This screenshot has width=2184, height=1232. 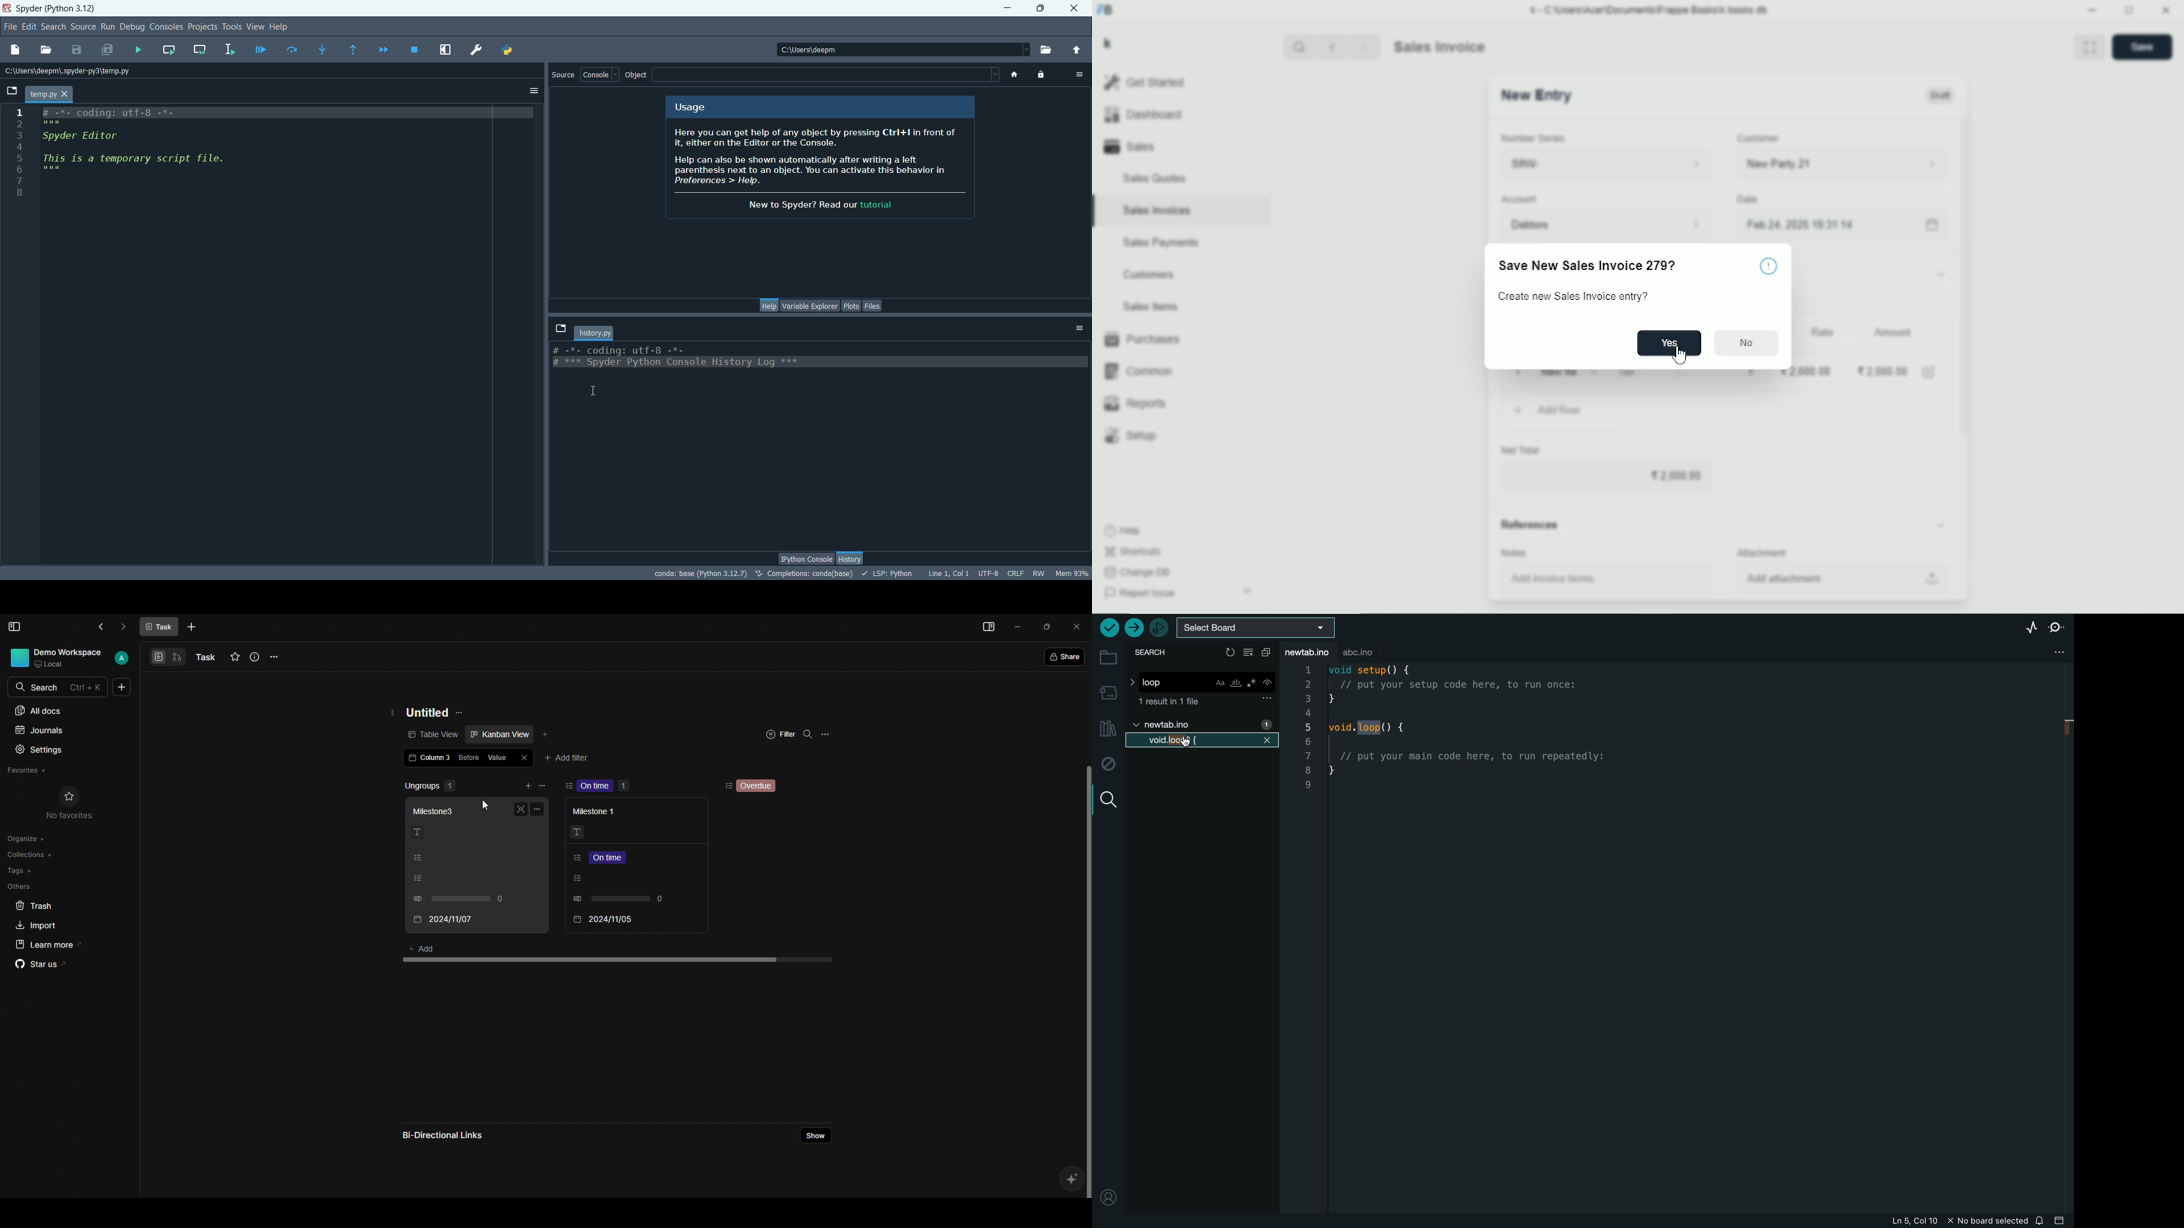 I want to click on Close, so click(x=2166, y=11).